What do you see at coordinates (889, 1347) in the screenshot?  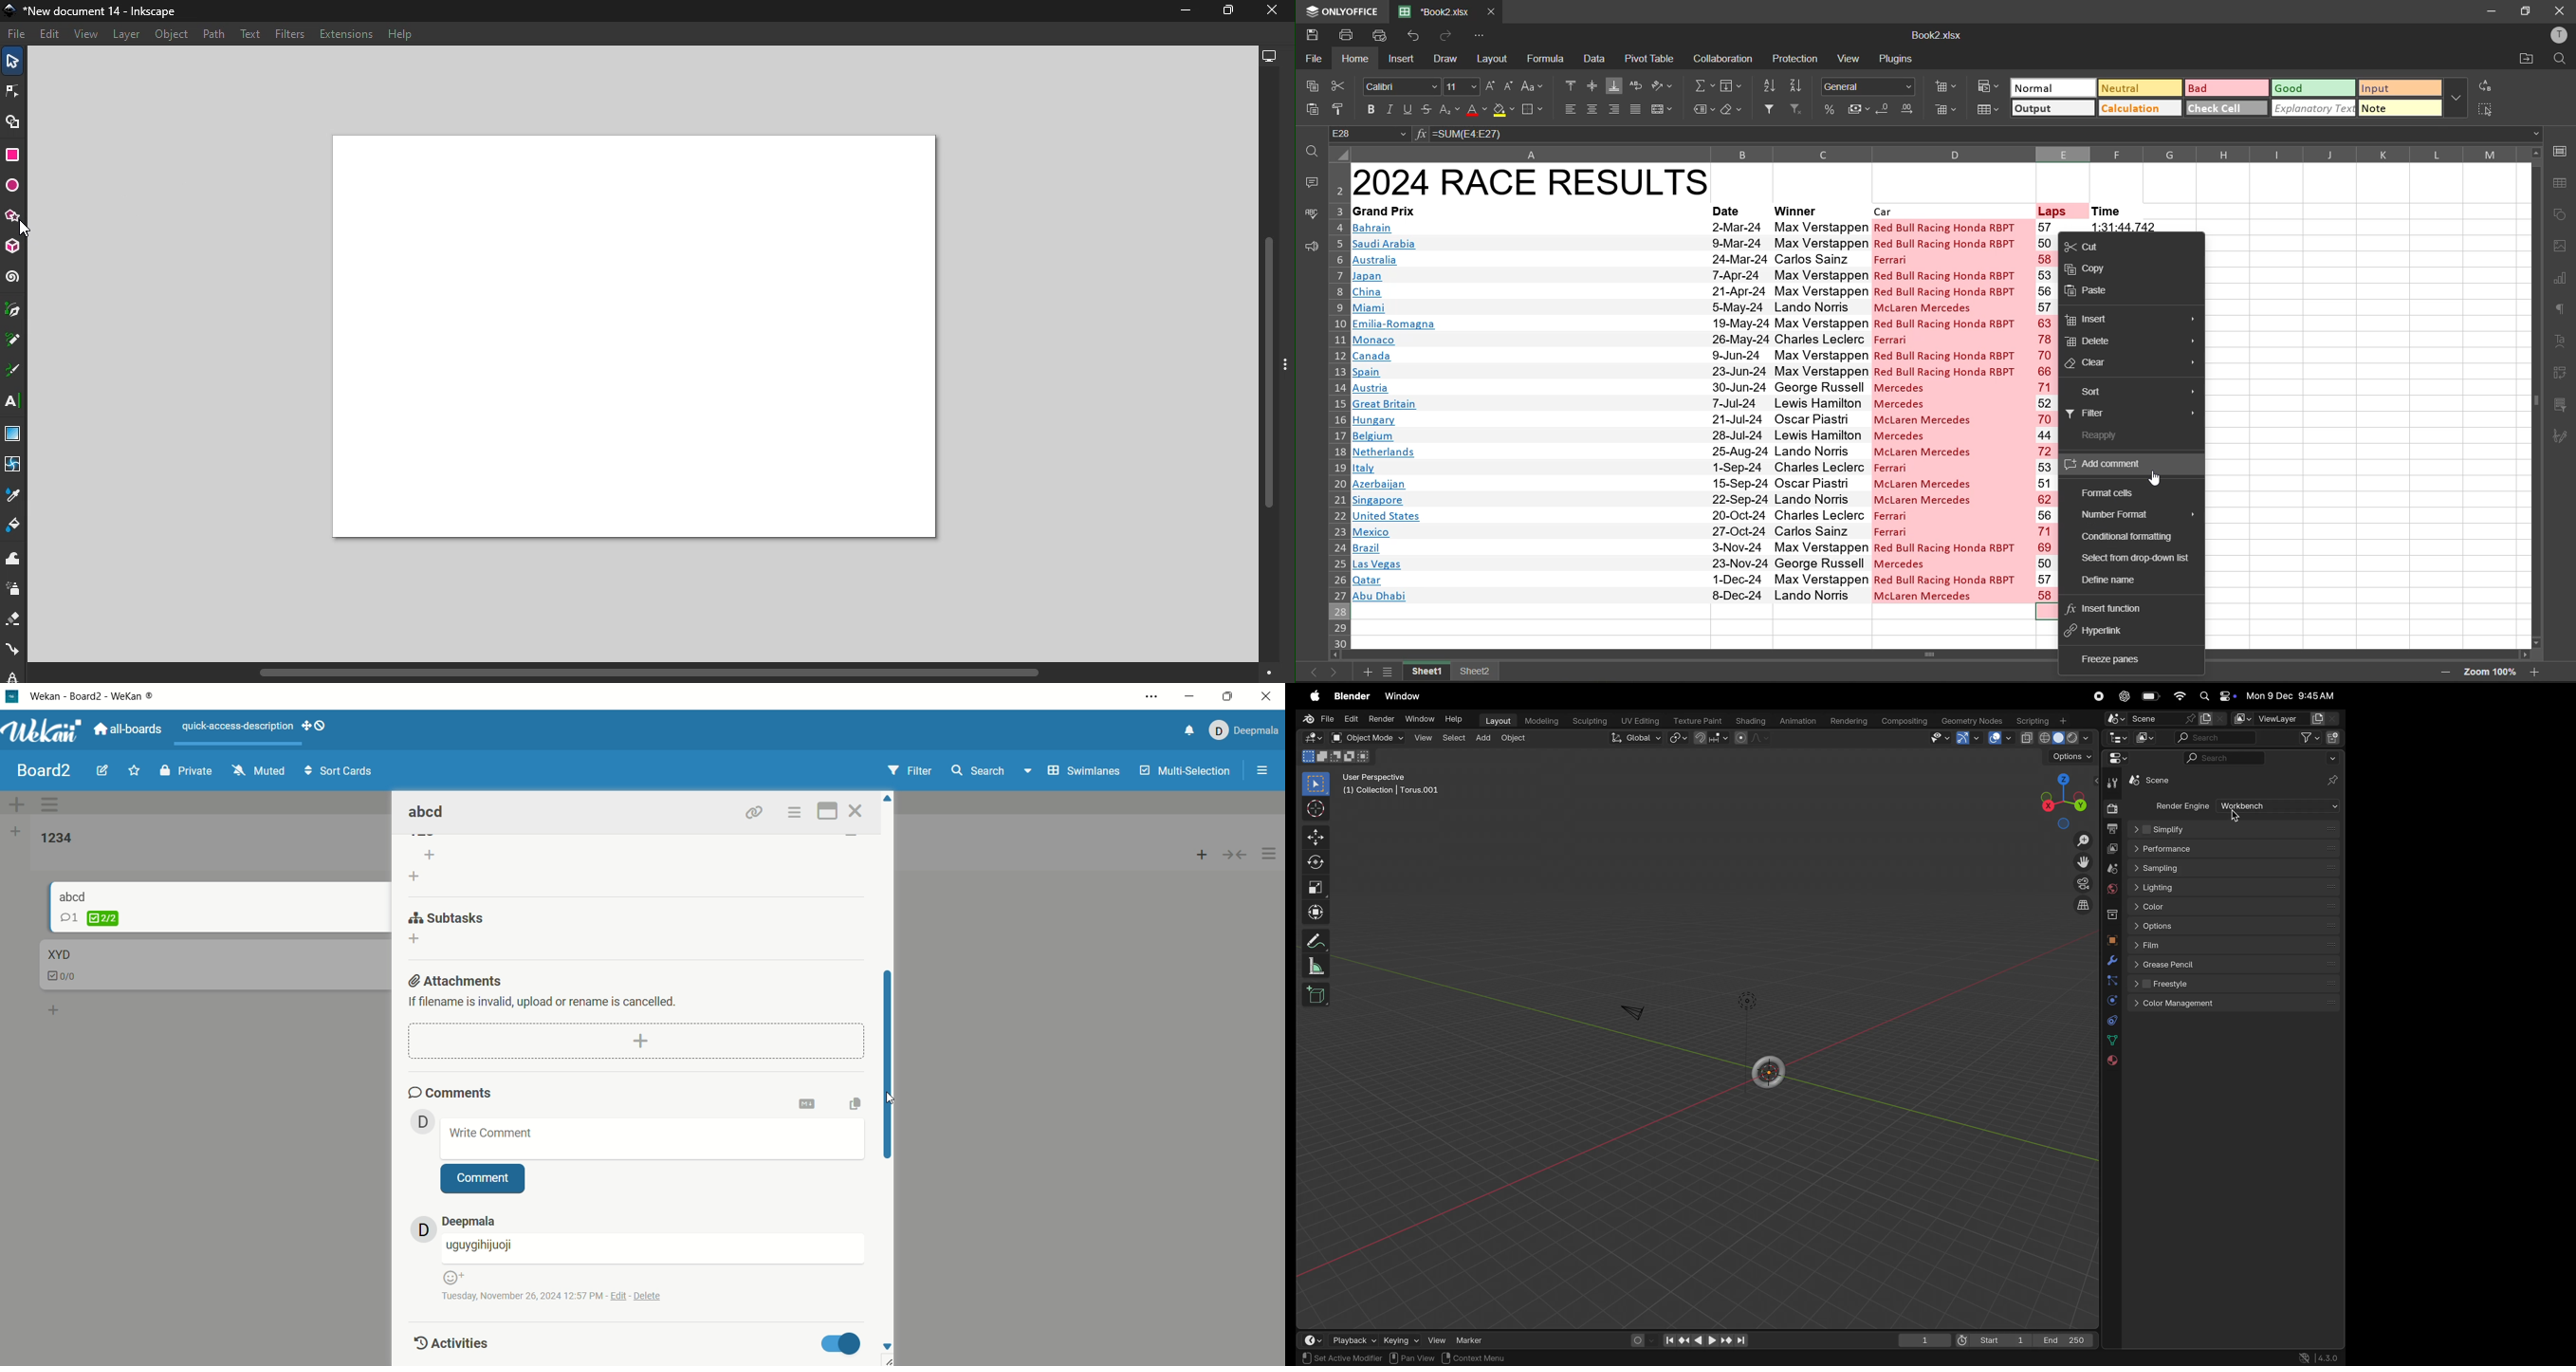 I see `down` at bounding box center [889, 1347].